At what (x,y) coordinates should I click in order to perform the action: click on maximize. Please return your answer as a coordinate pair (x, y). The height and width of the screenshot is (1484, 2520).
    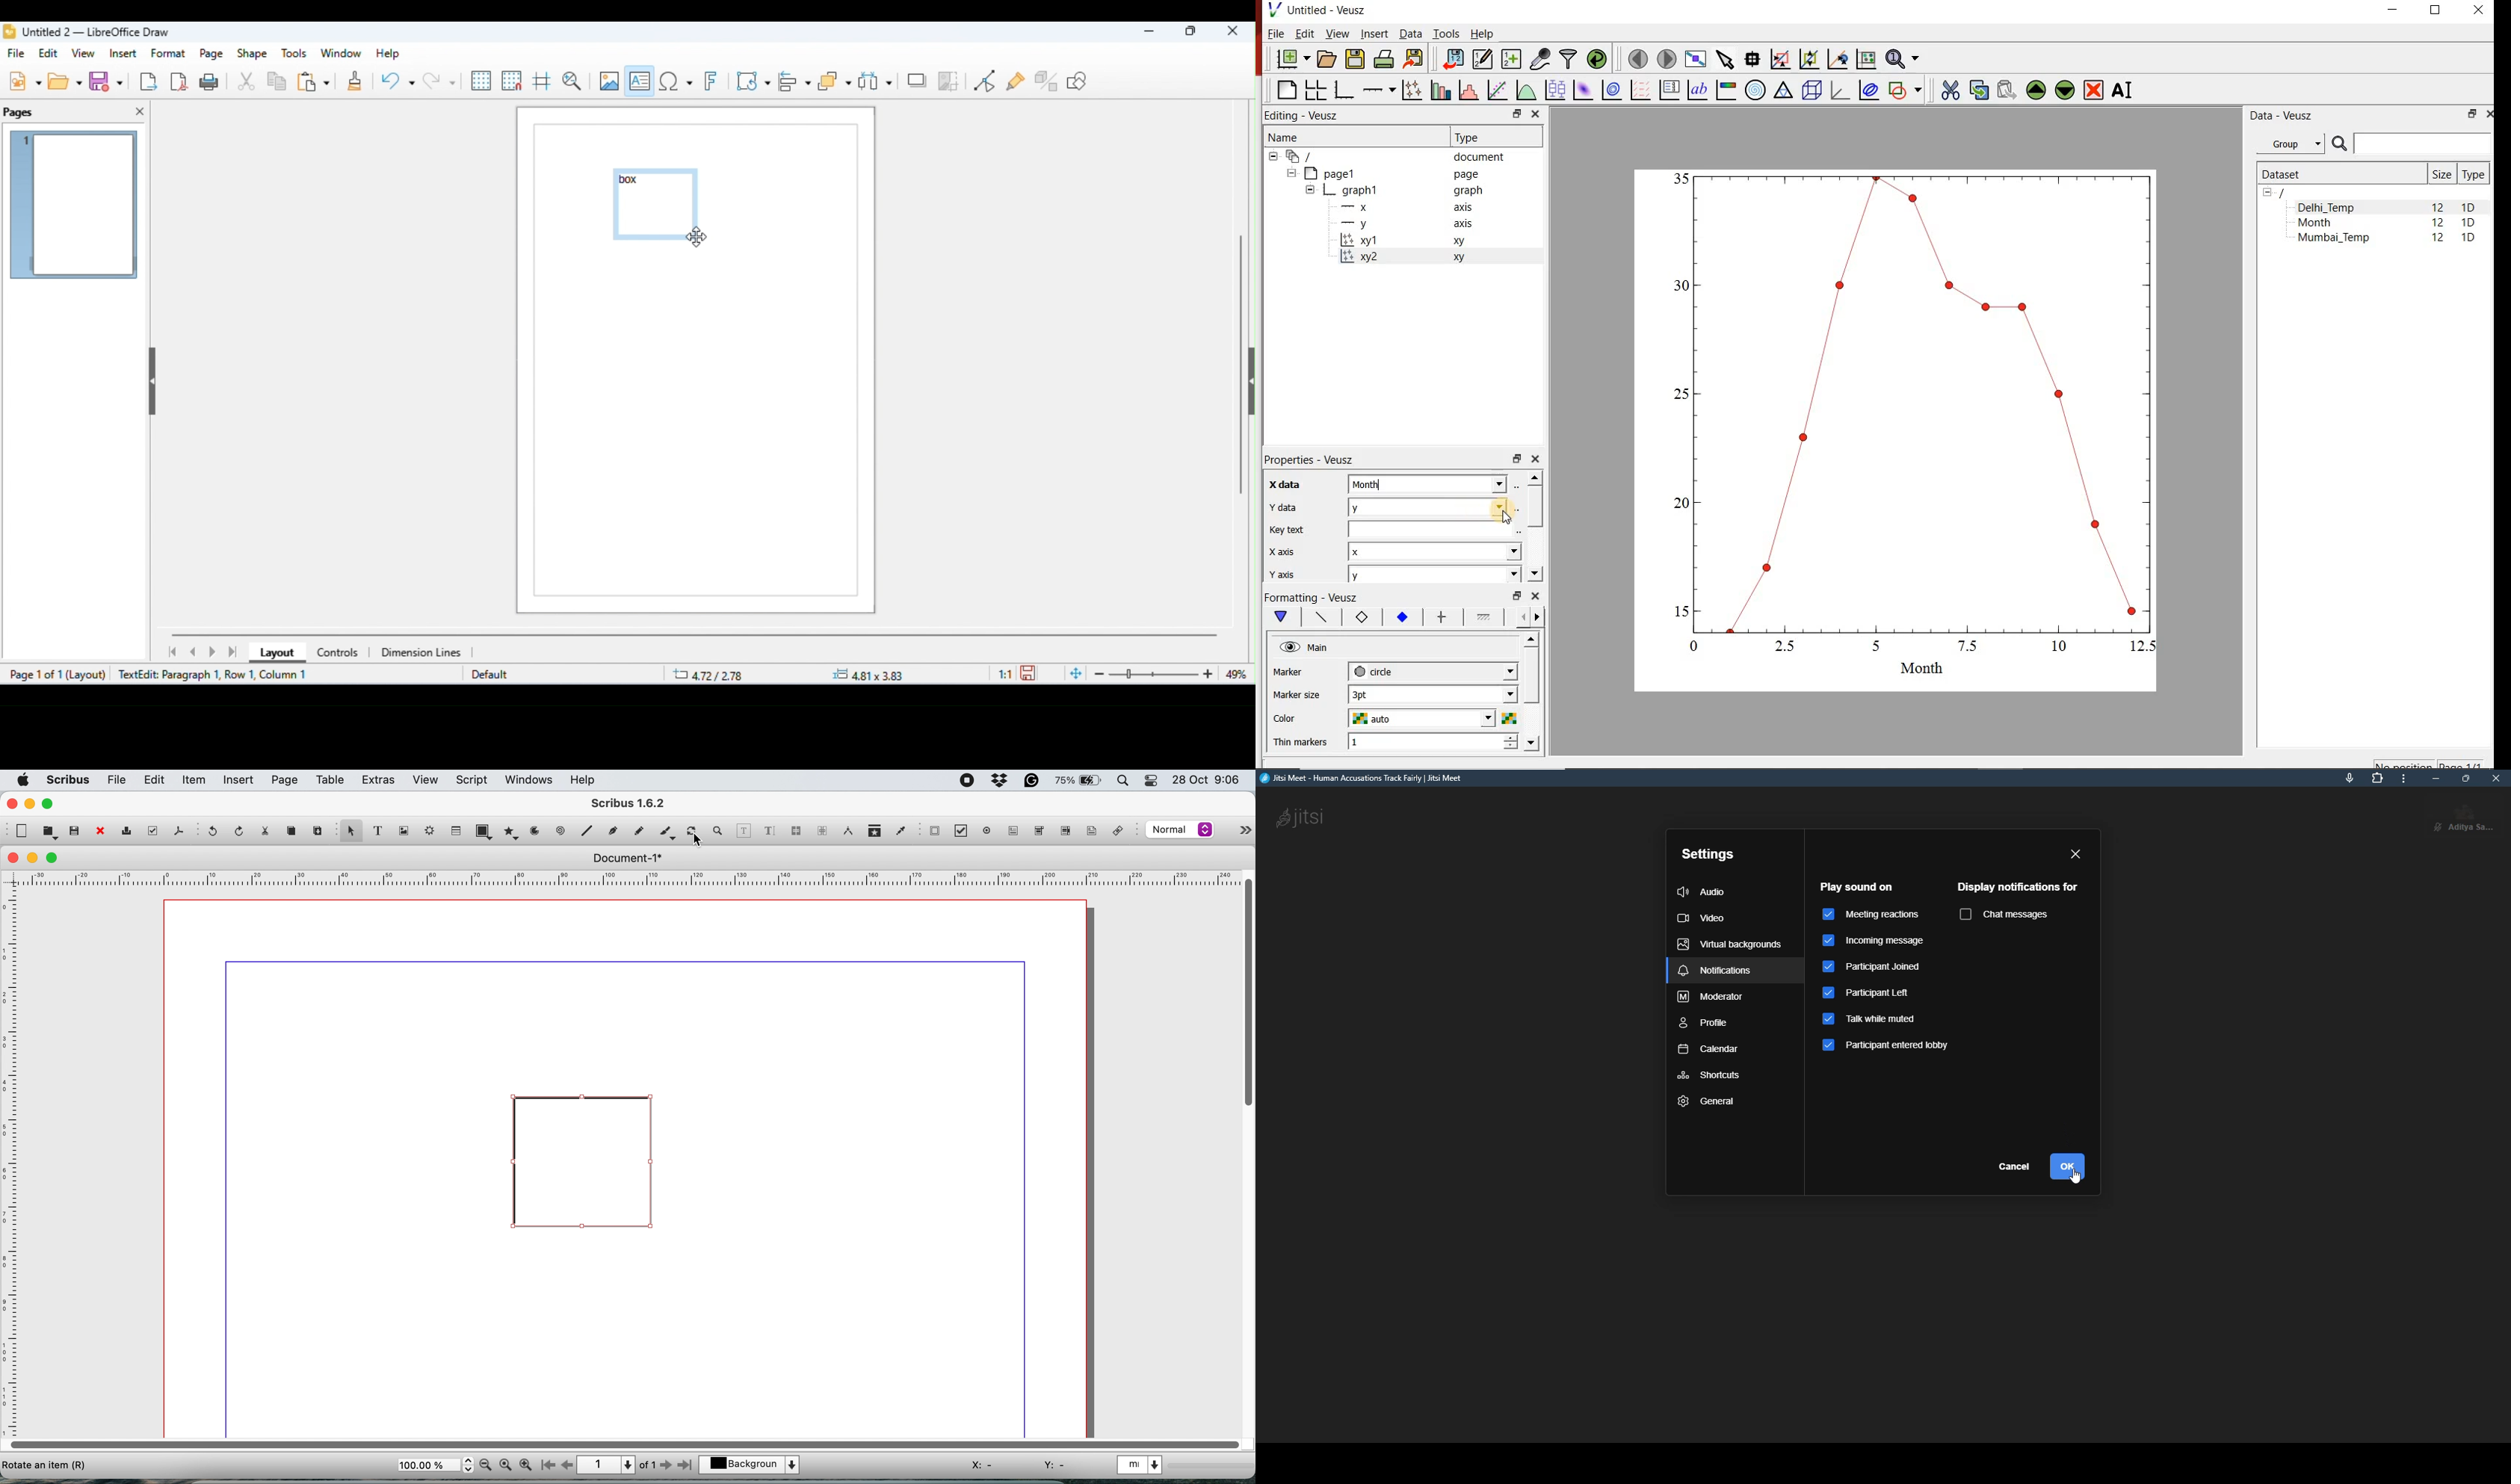
    Looking at the image, I should click on (1191, 33).